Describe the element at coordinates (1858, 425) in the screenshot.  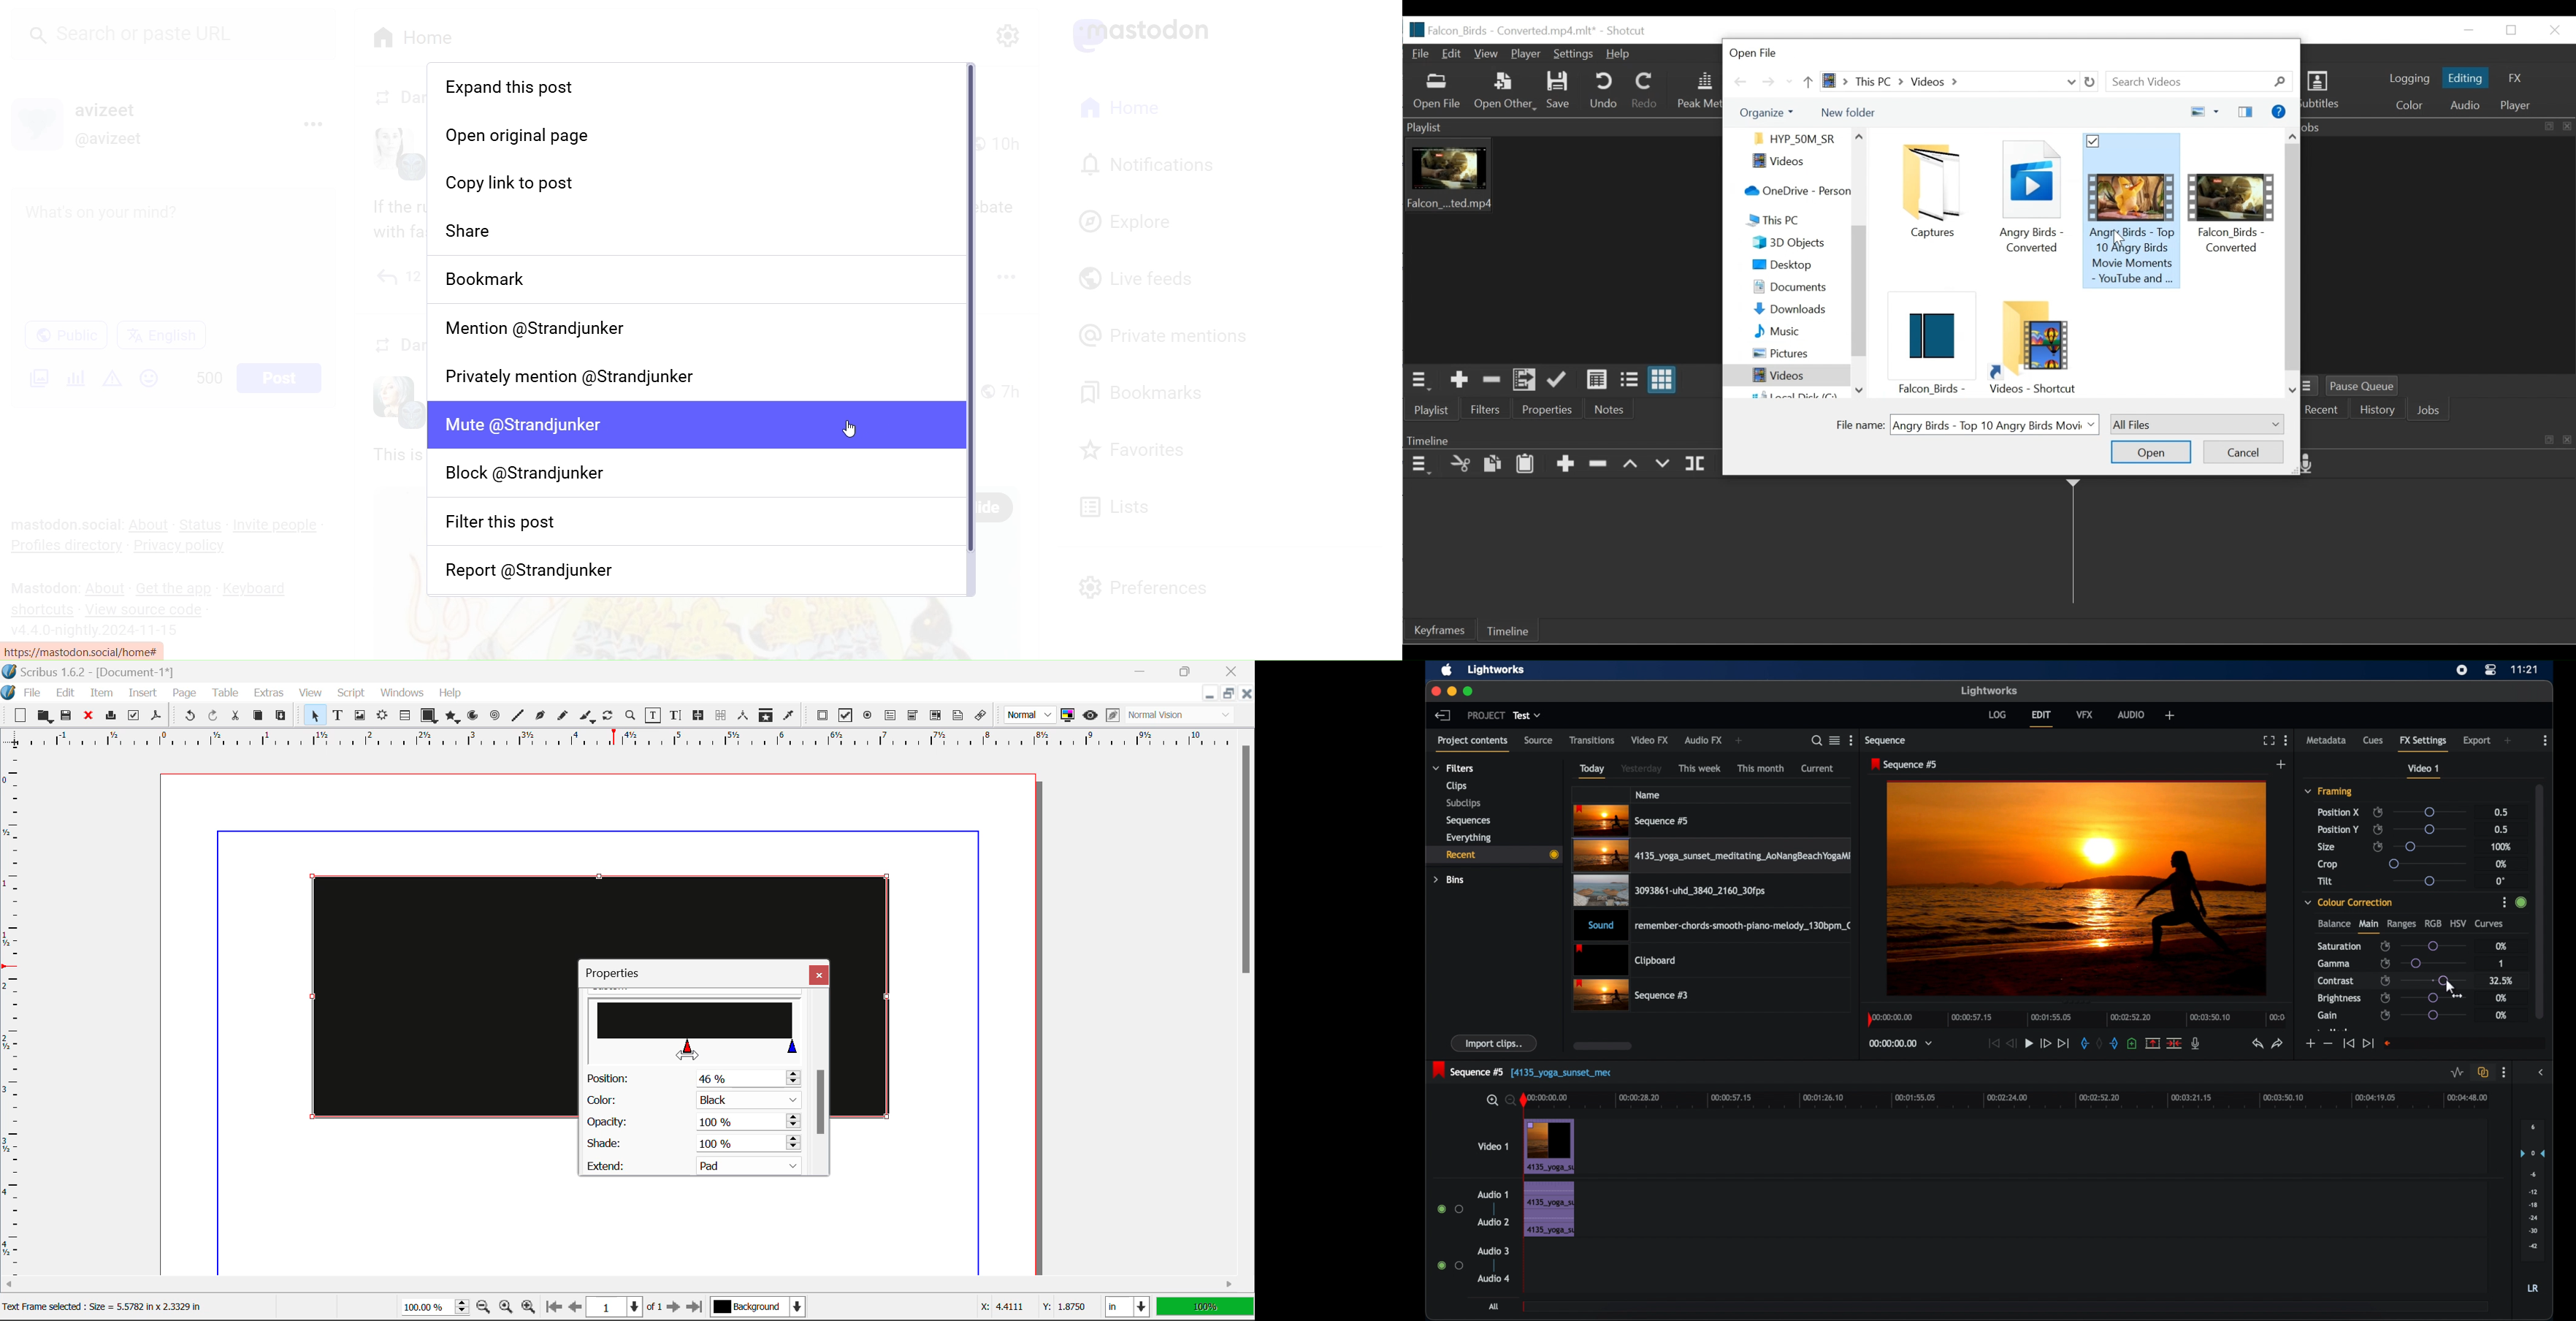
I see `File name` at that location.